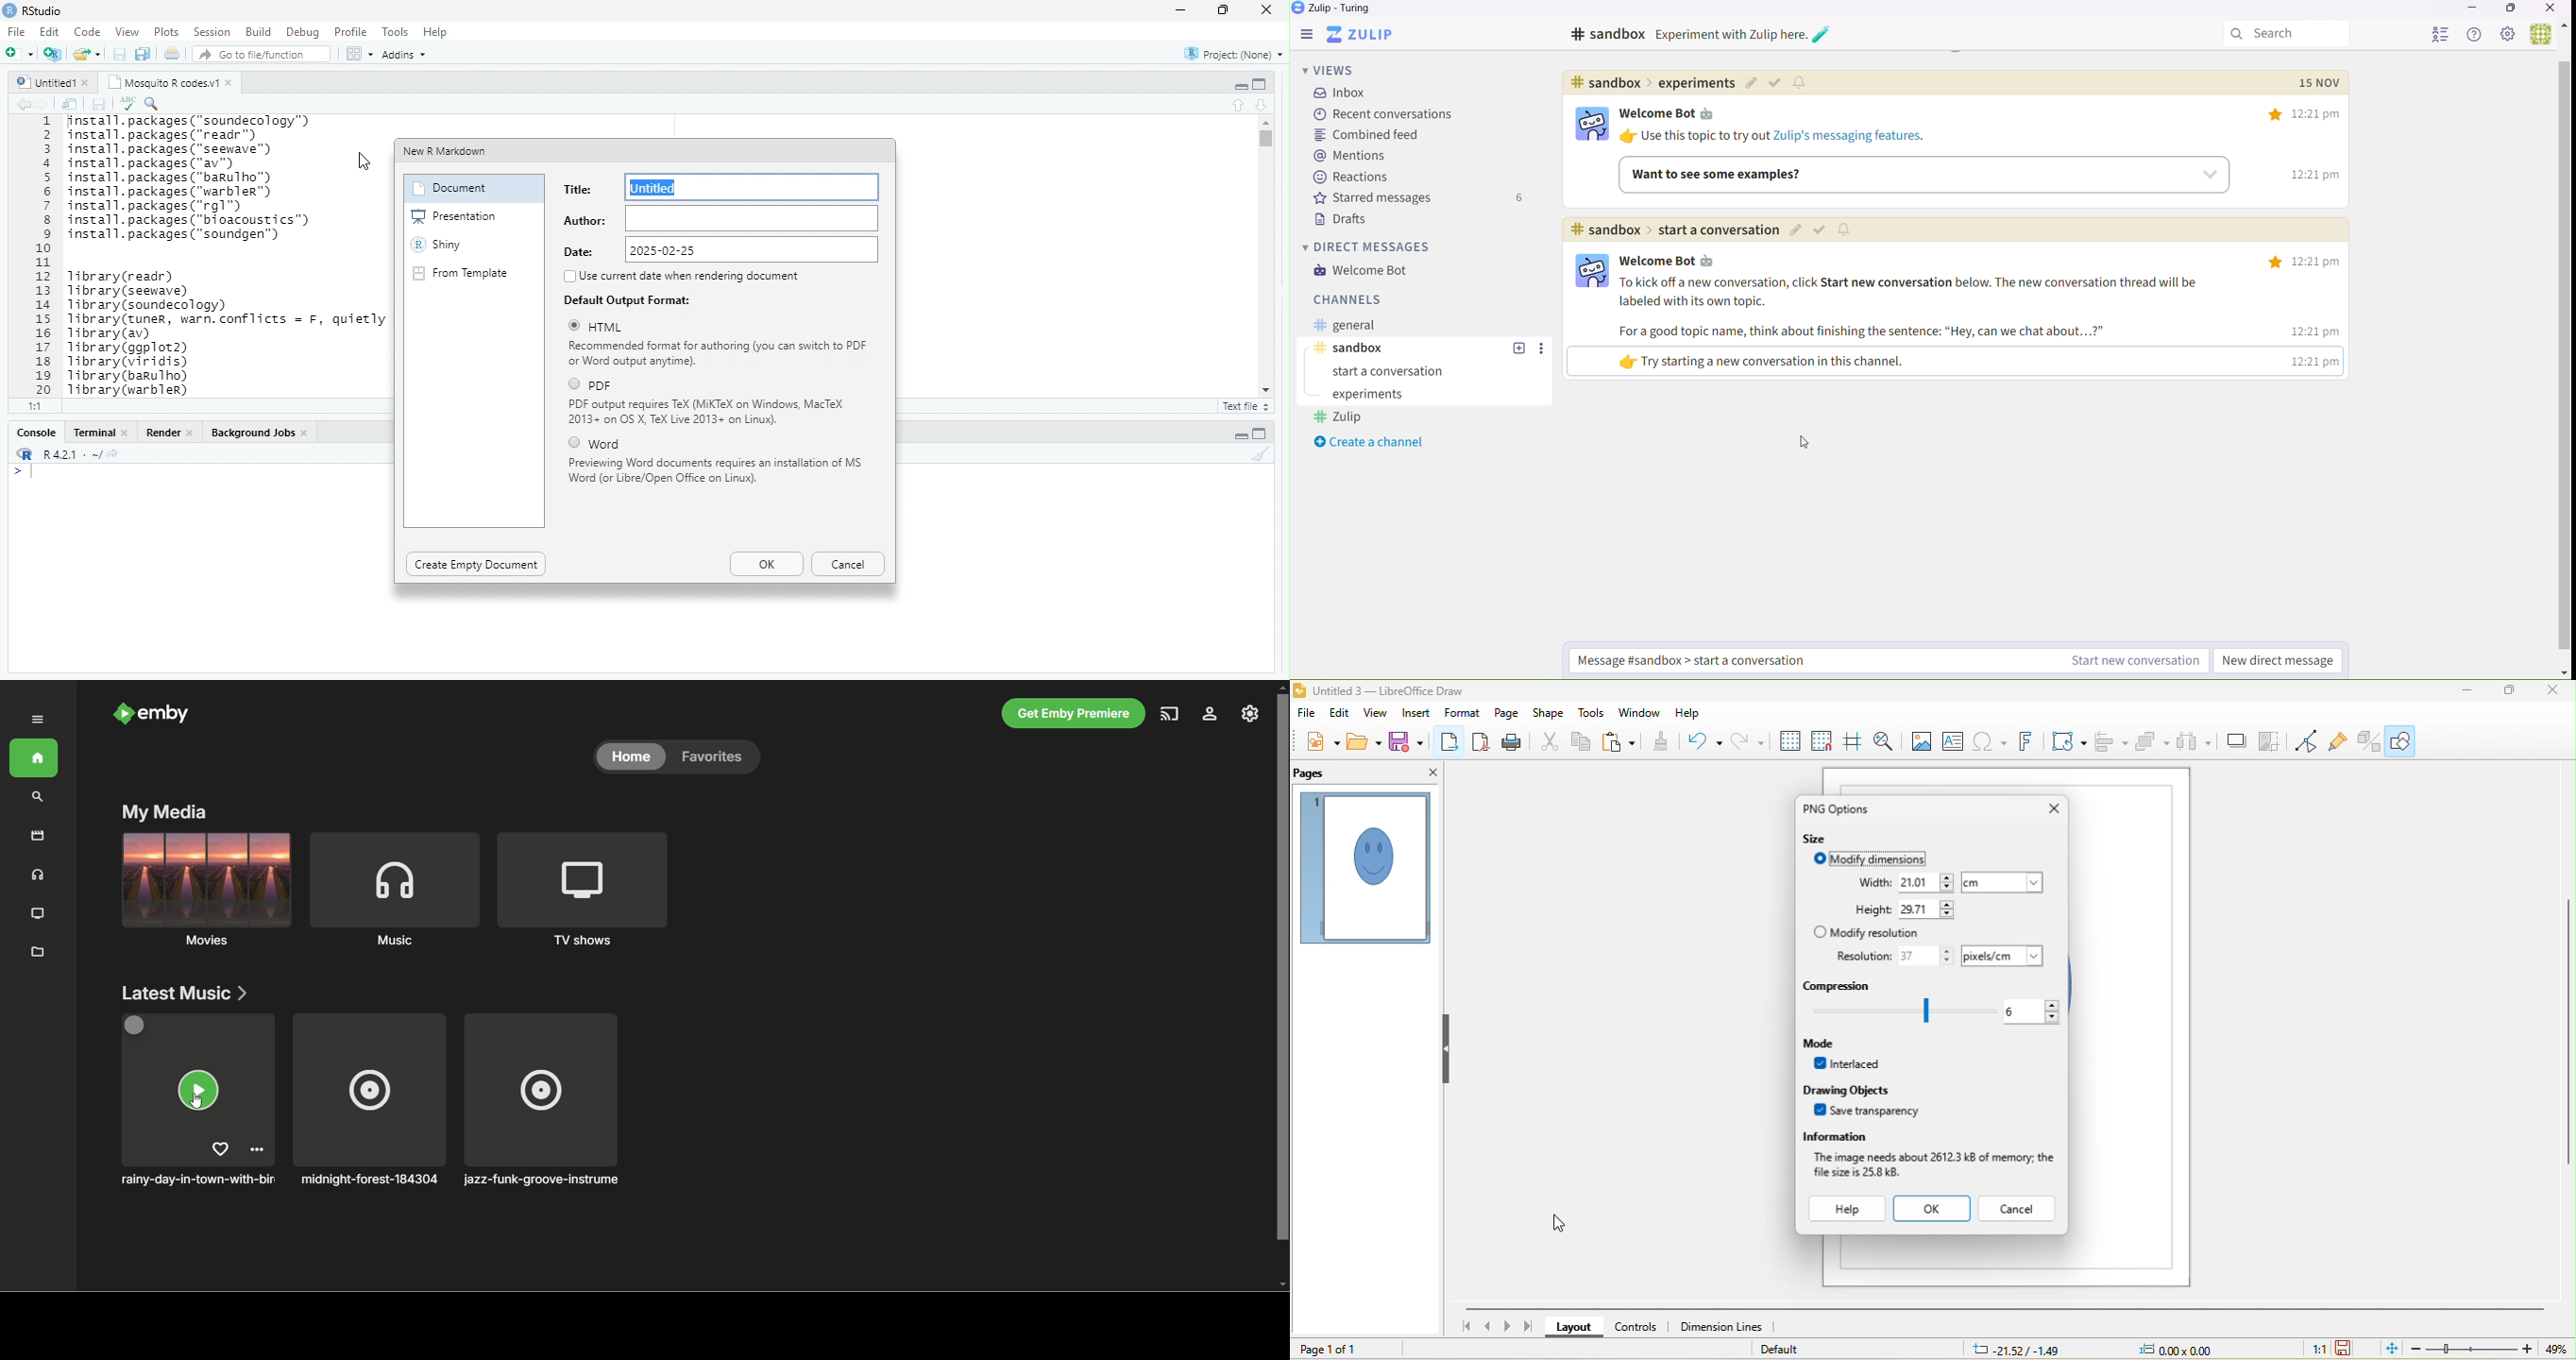 This screenshot has width=2576, height=1372. I want to click on down, so click(1263, 106).